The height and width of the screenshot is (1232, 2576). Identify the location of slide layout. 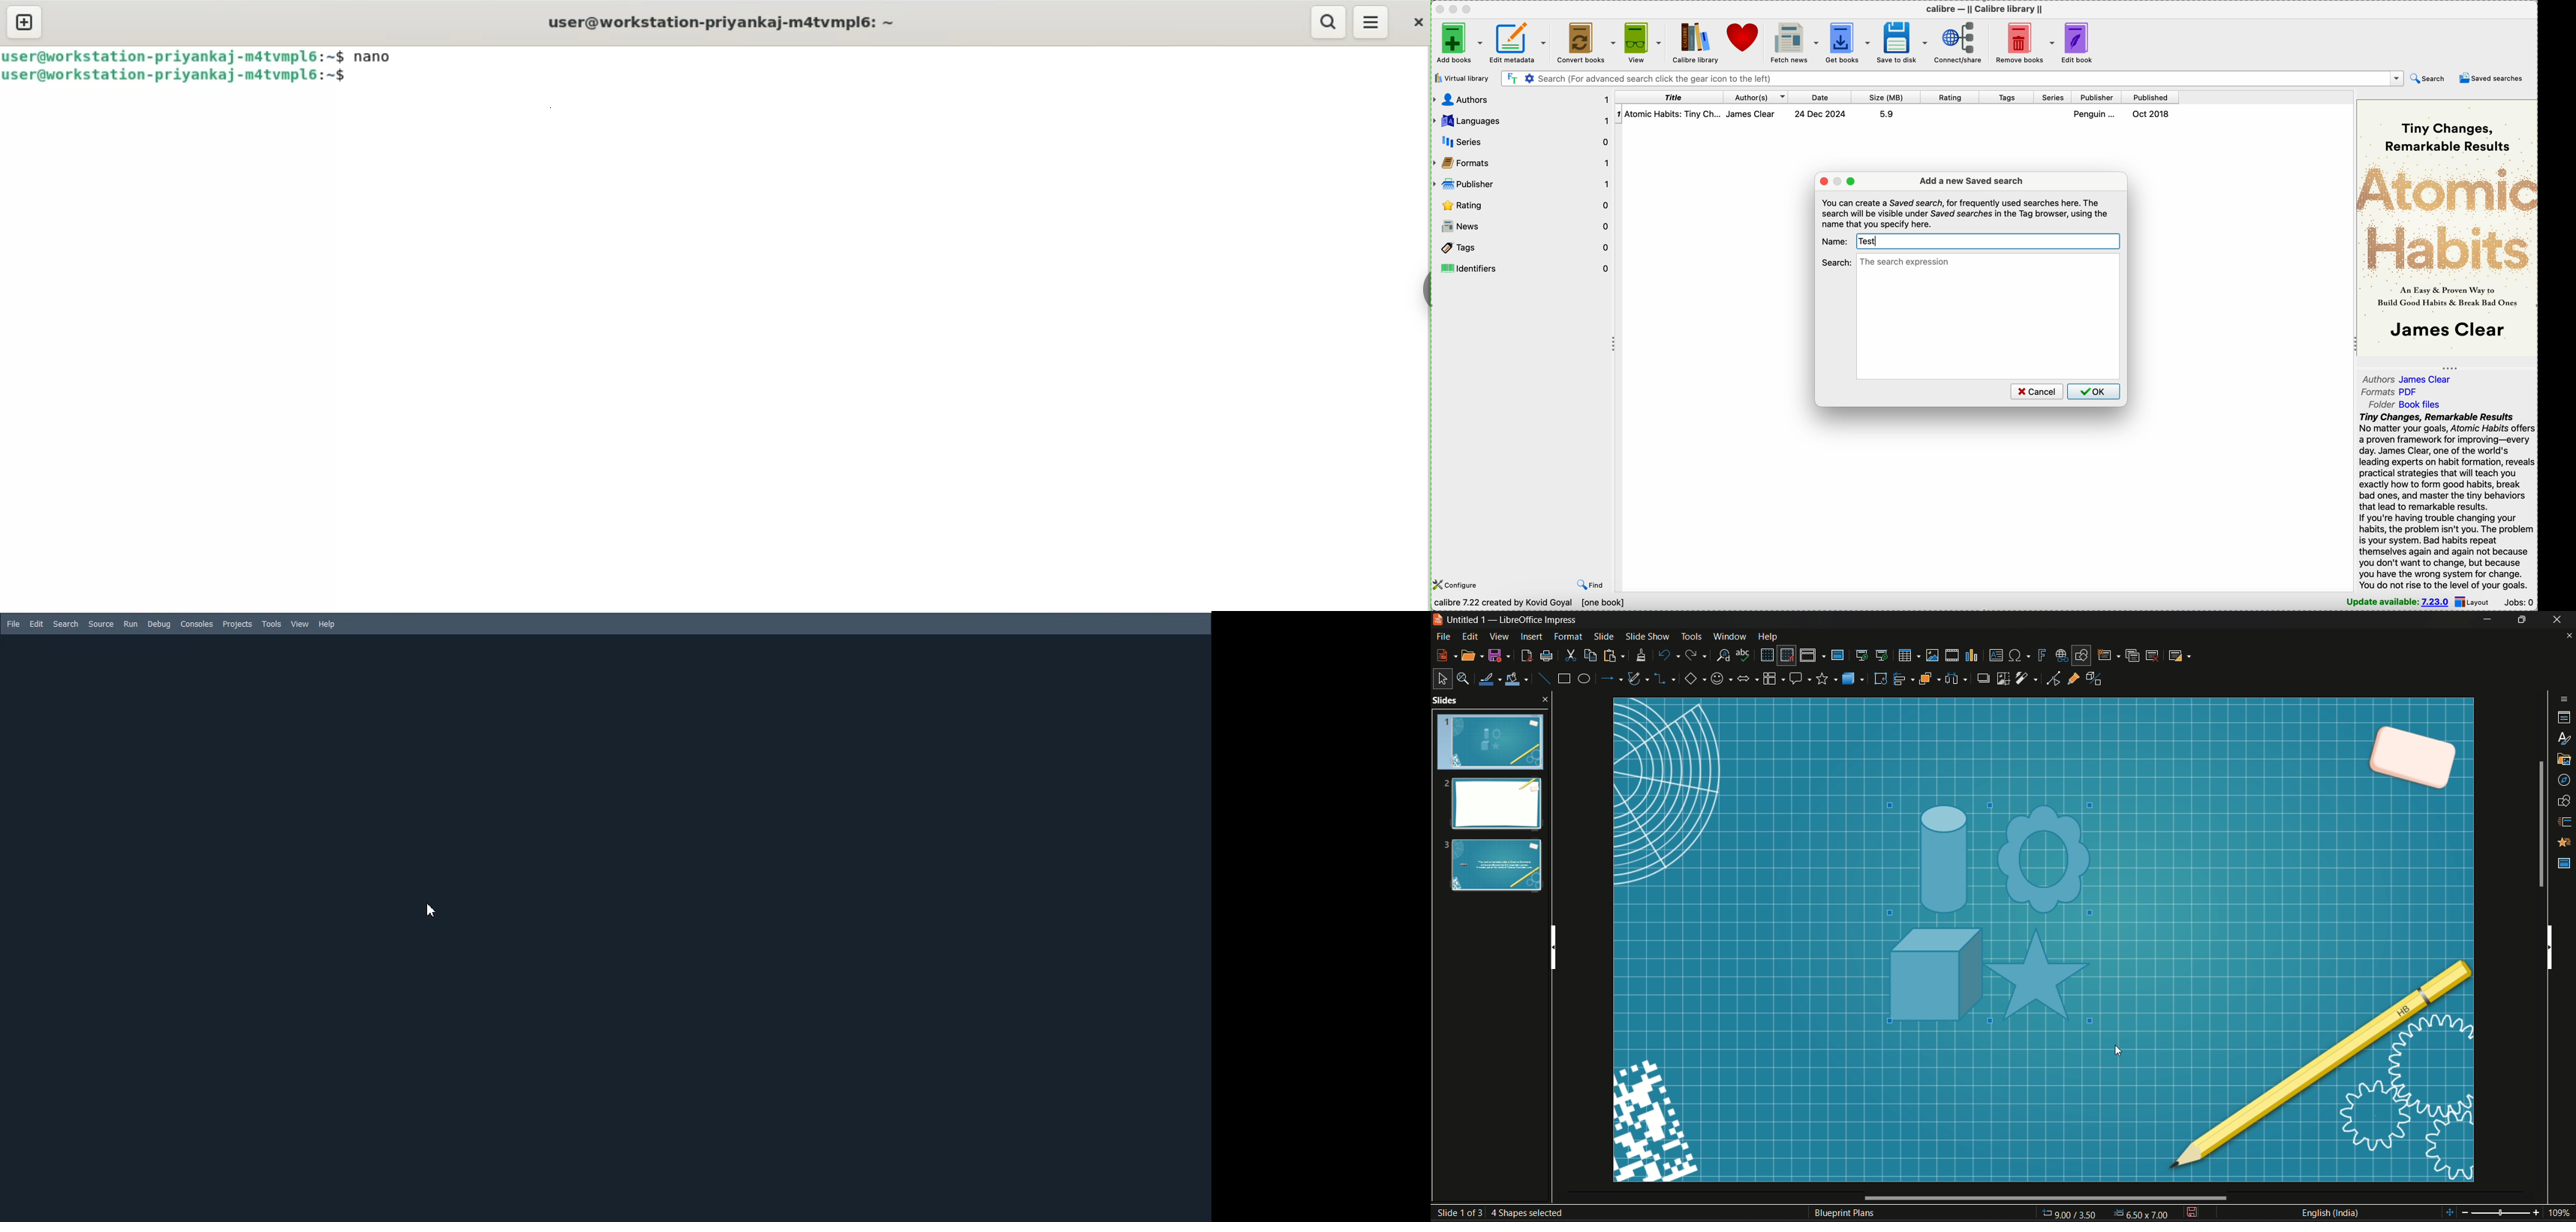
(2178, 655).